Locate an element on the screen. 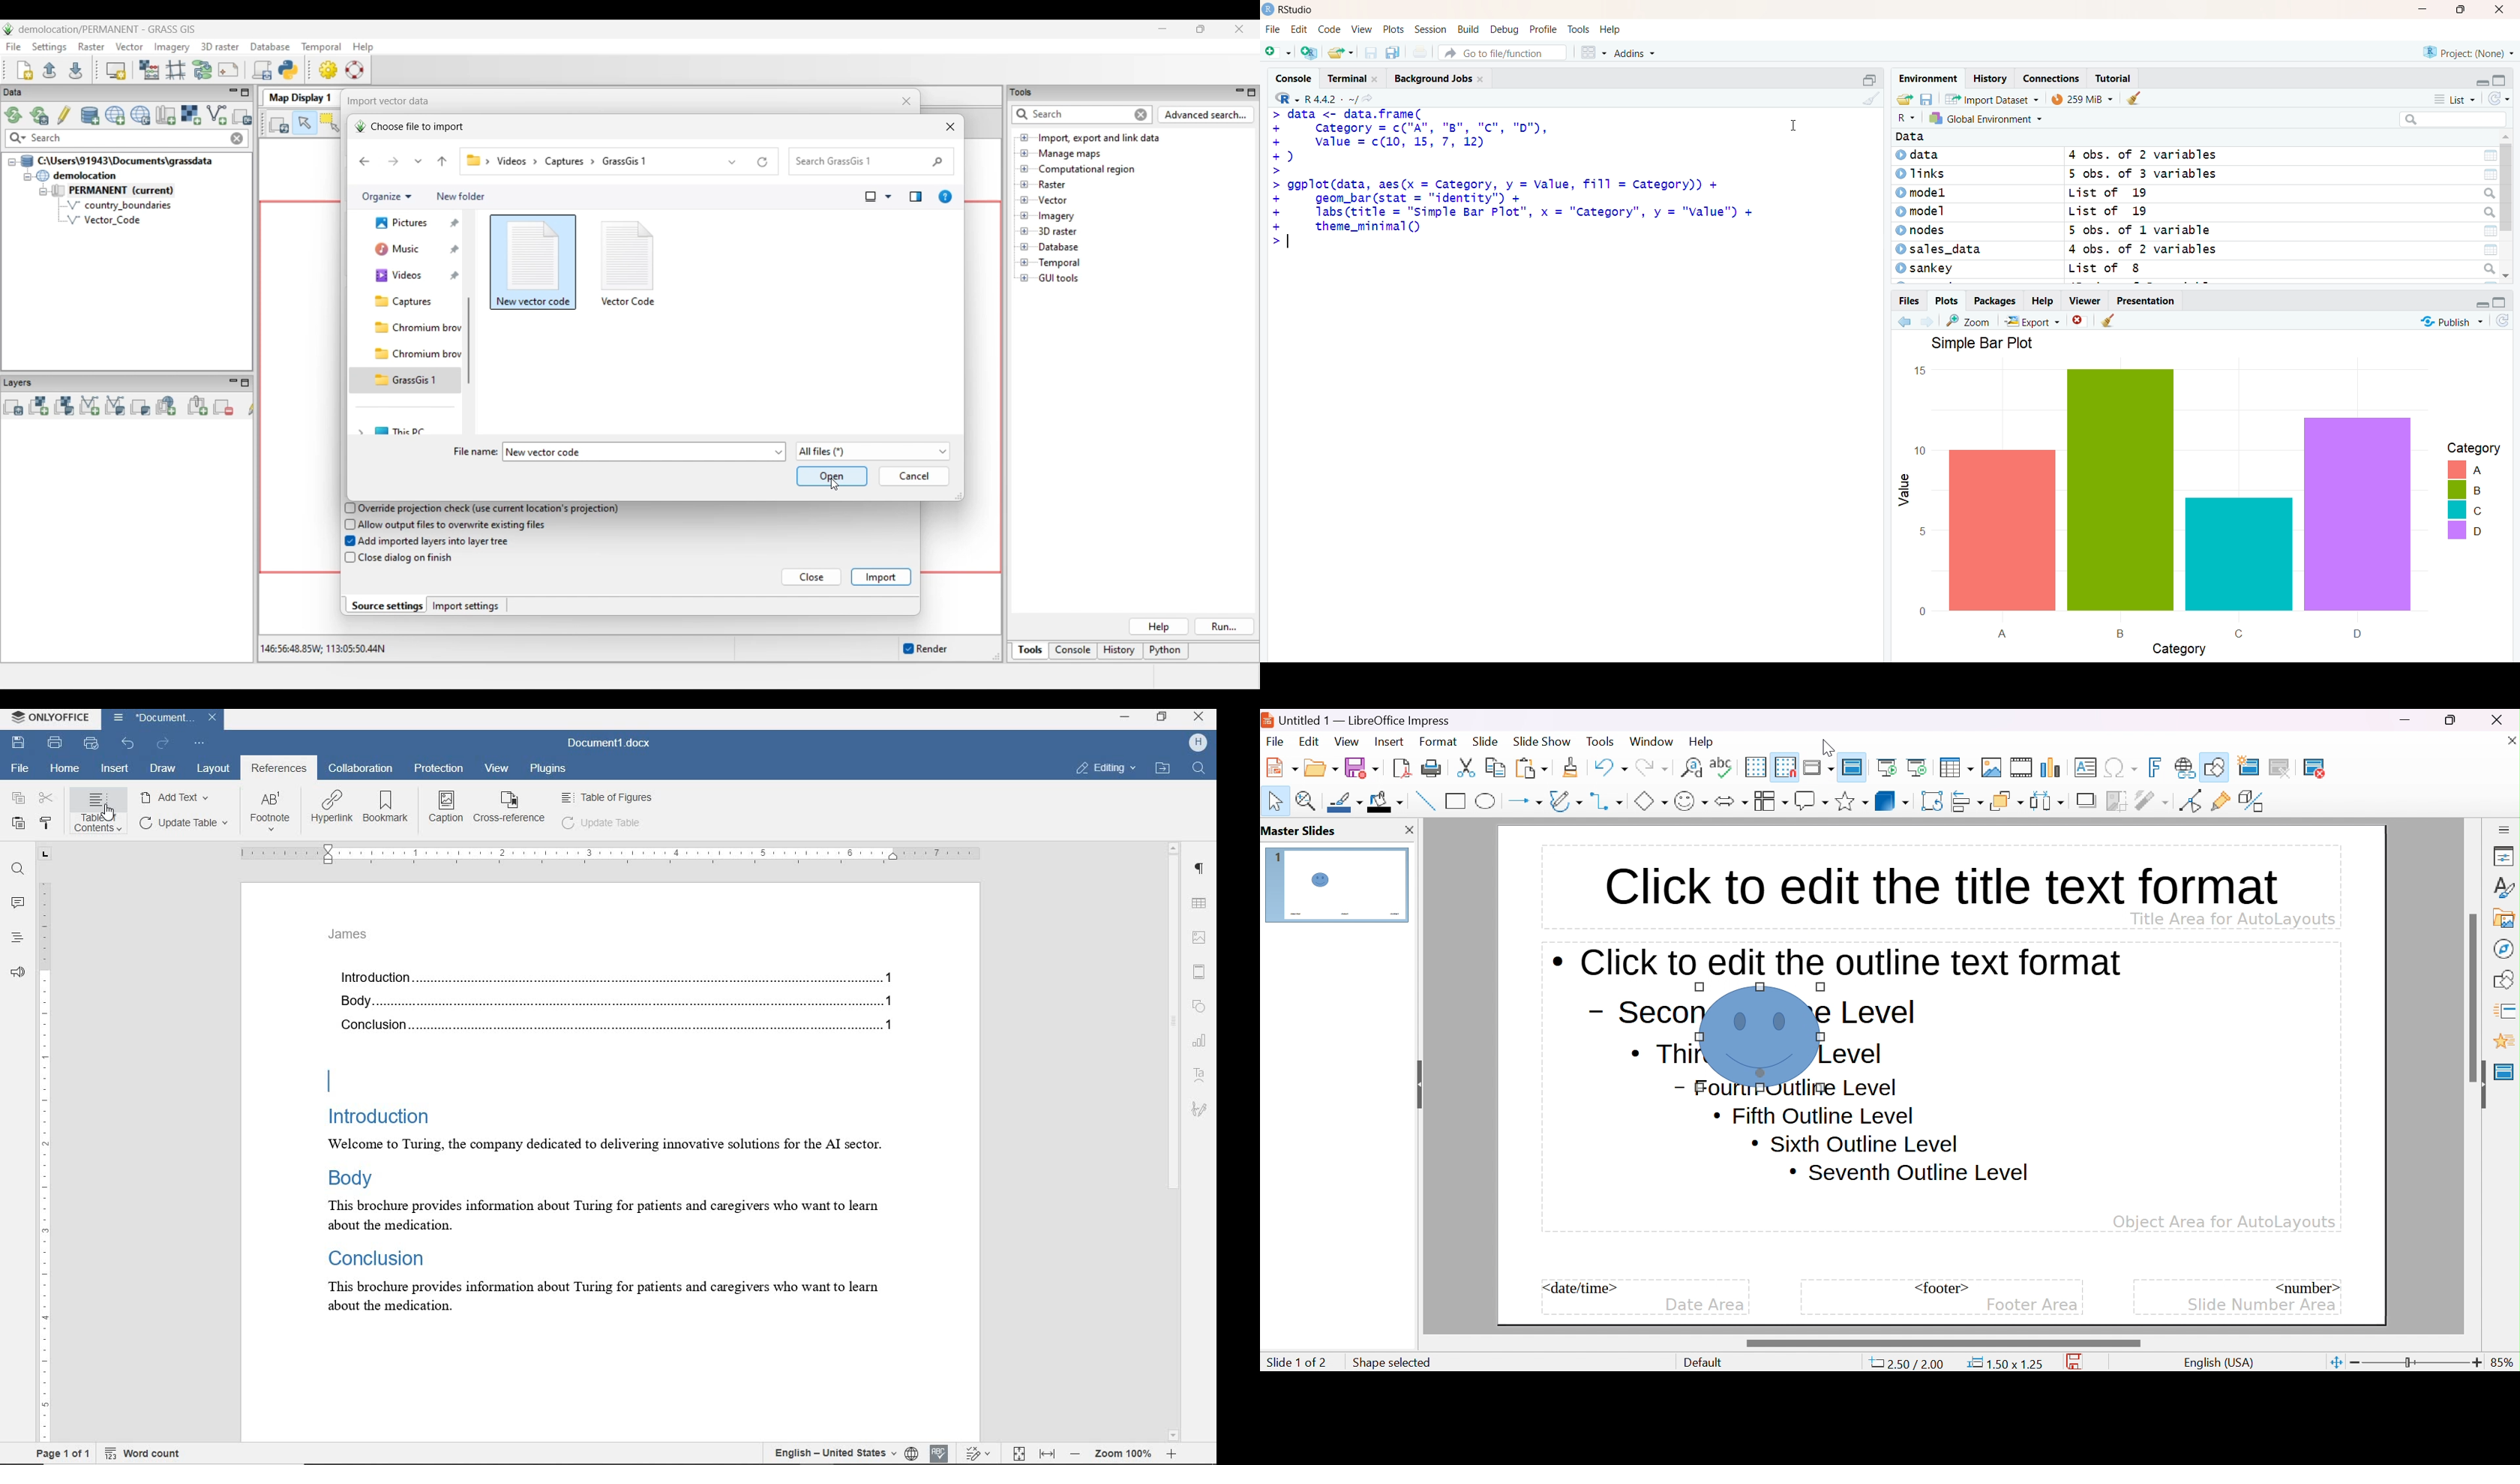 The width and height of the screenshot is (2520, 1484). start from current slide is located at coordinates (1920, 767).